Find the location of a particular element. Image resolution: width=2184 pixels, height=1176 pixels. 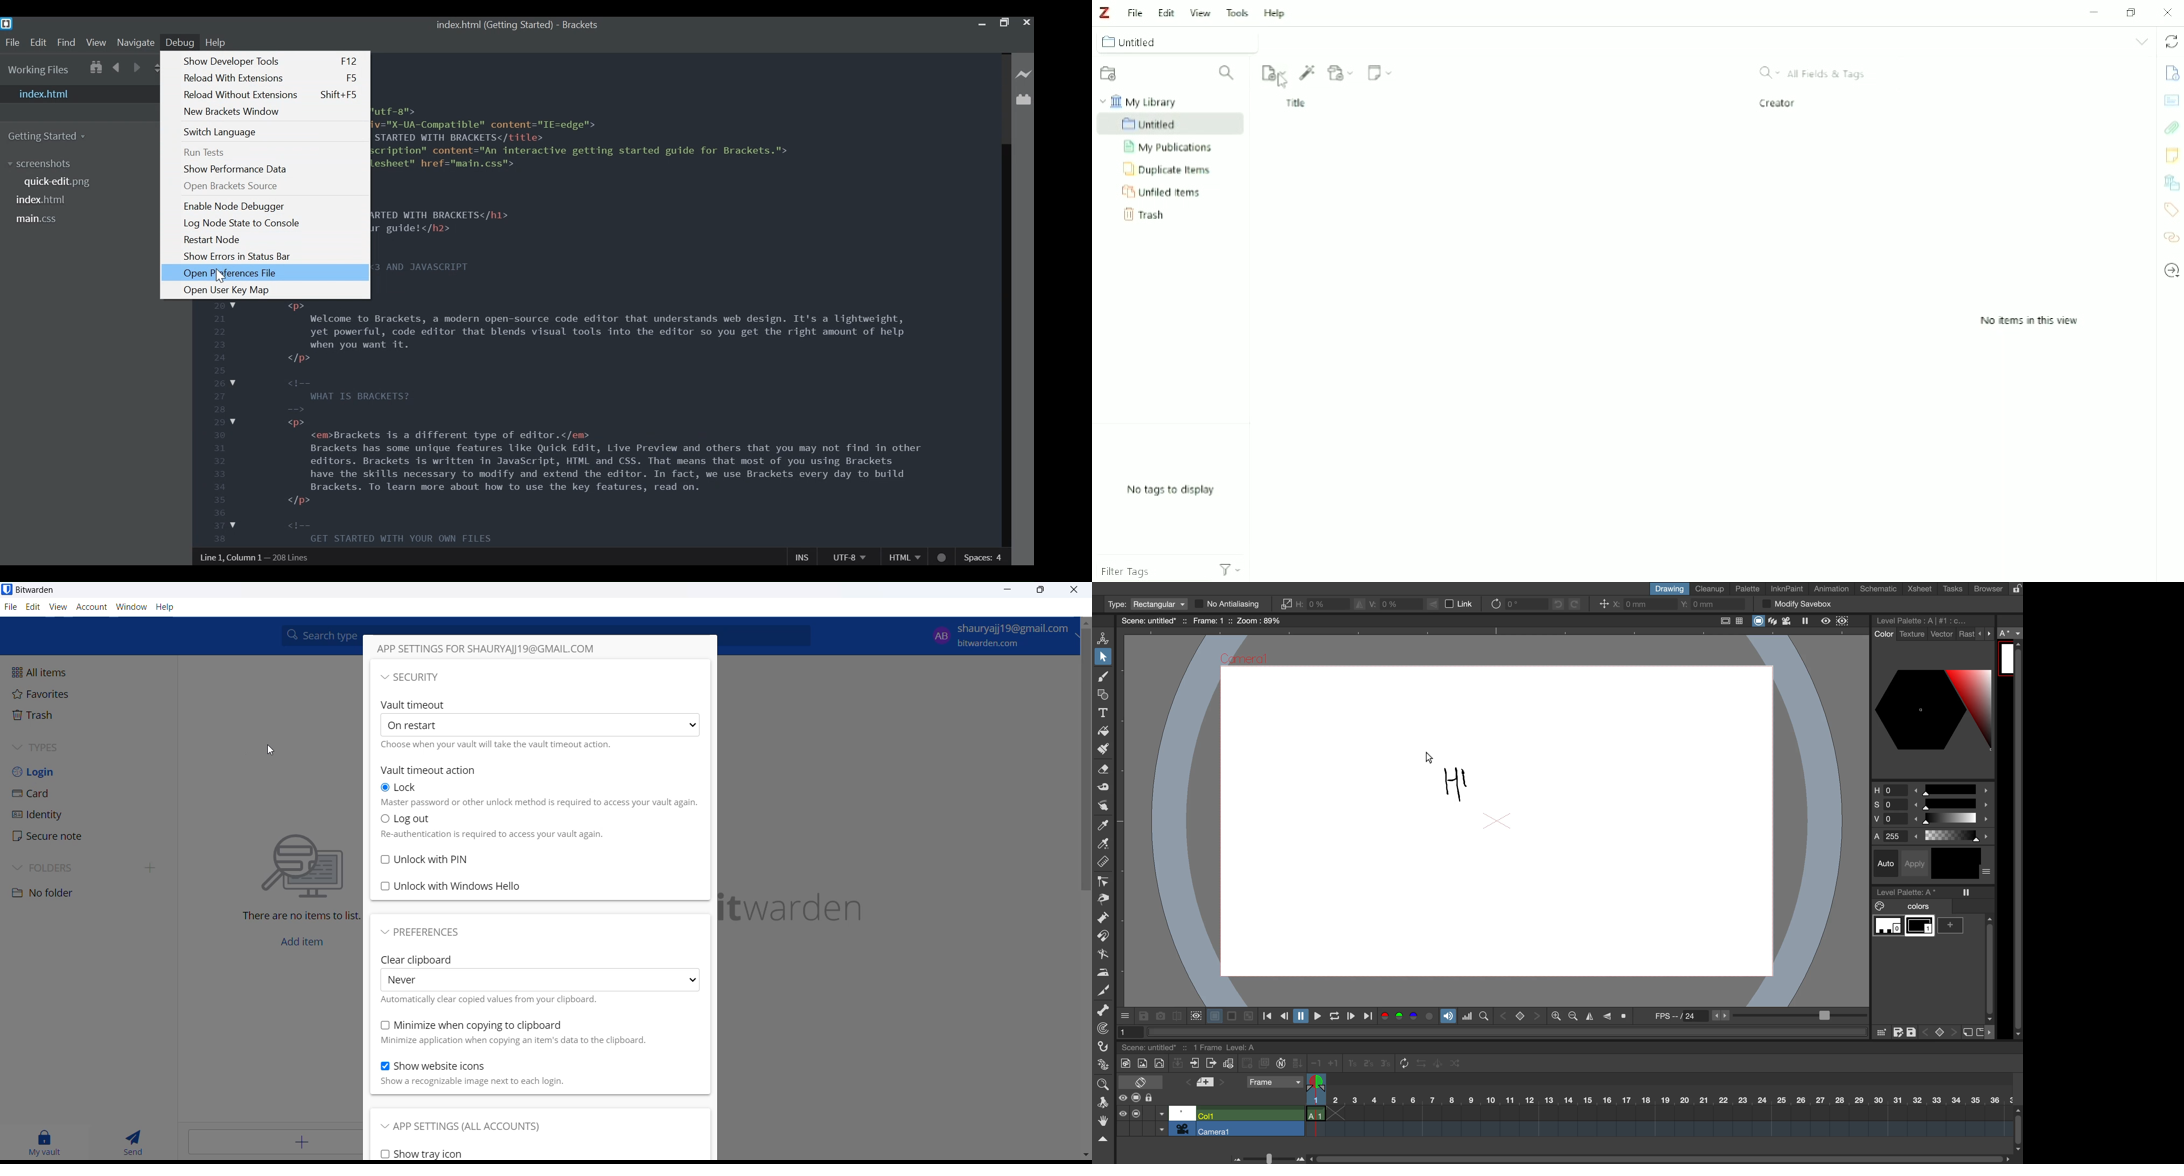

Filter Tags is located at coordinates (1147, 568).